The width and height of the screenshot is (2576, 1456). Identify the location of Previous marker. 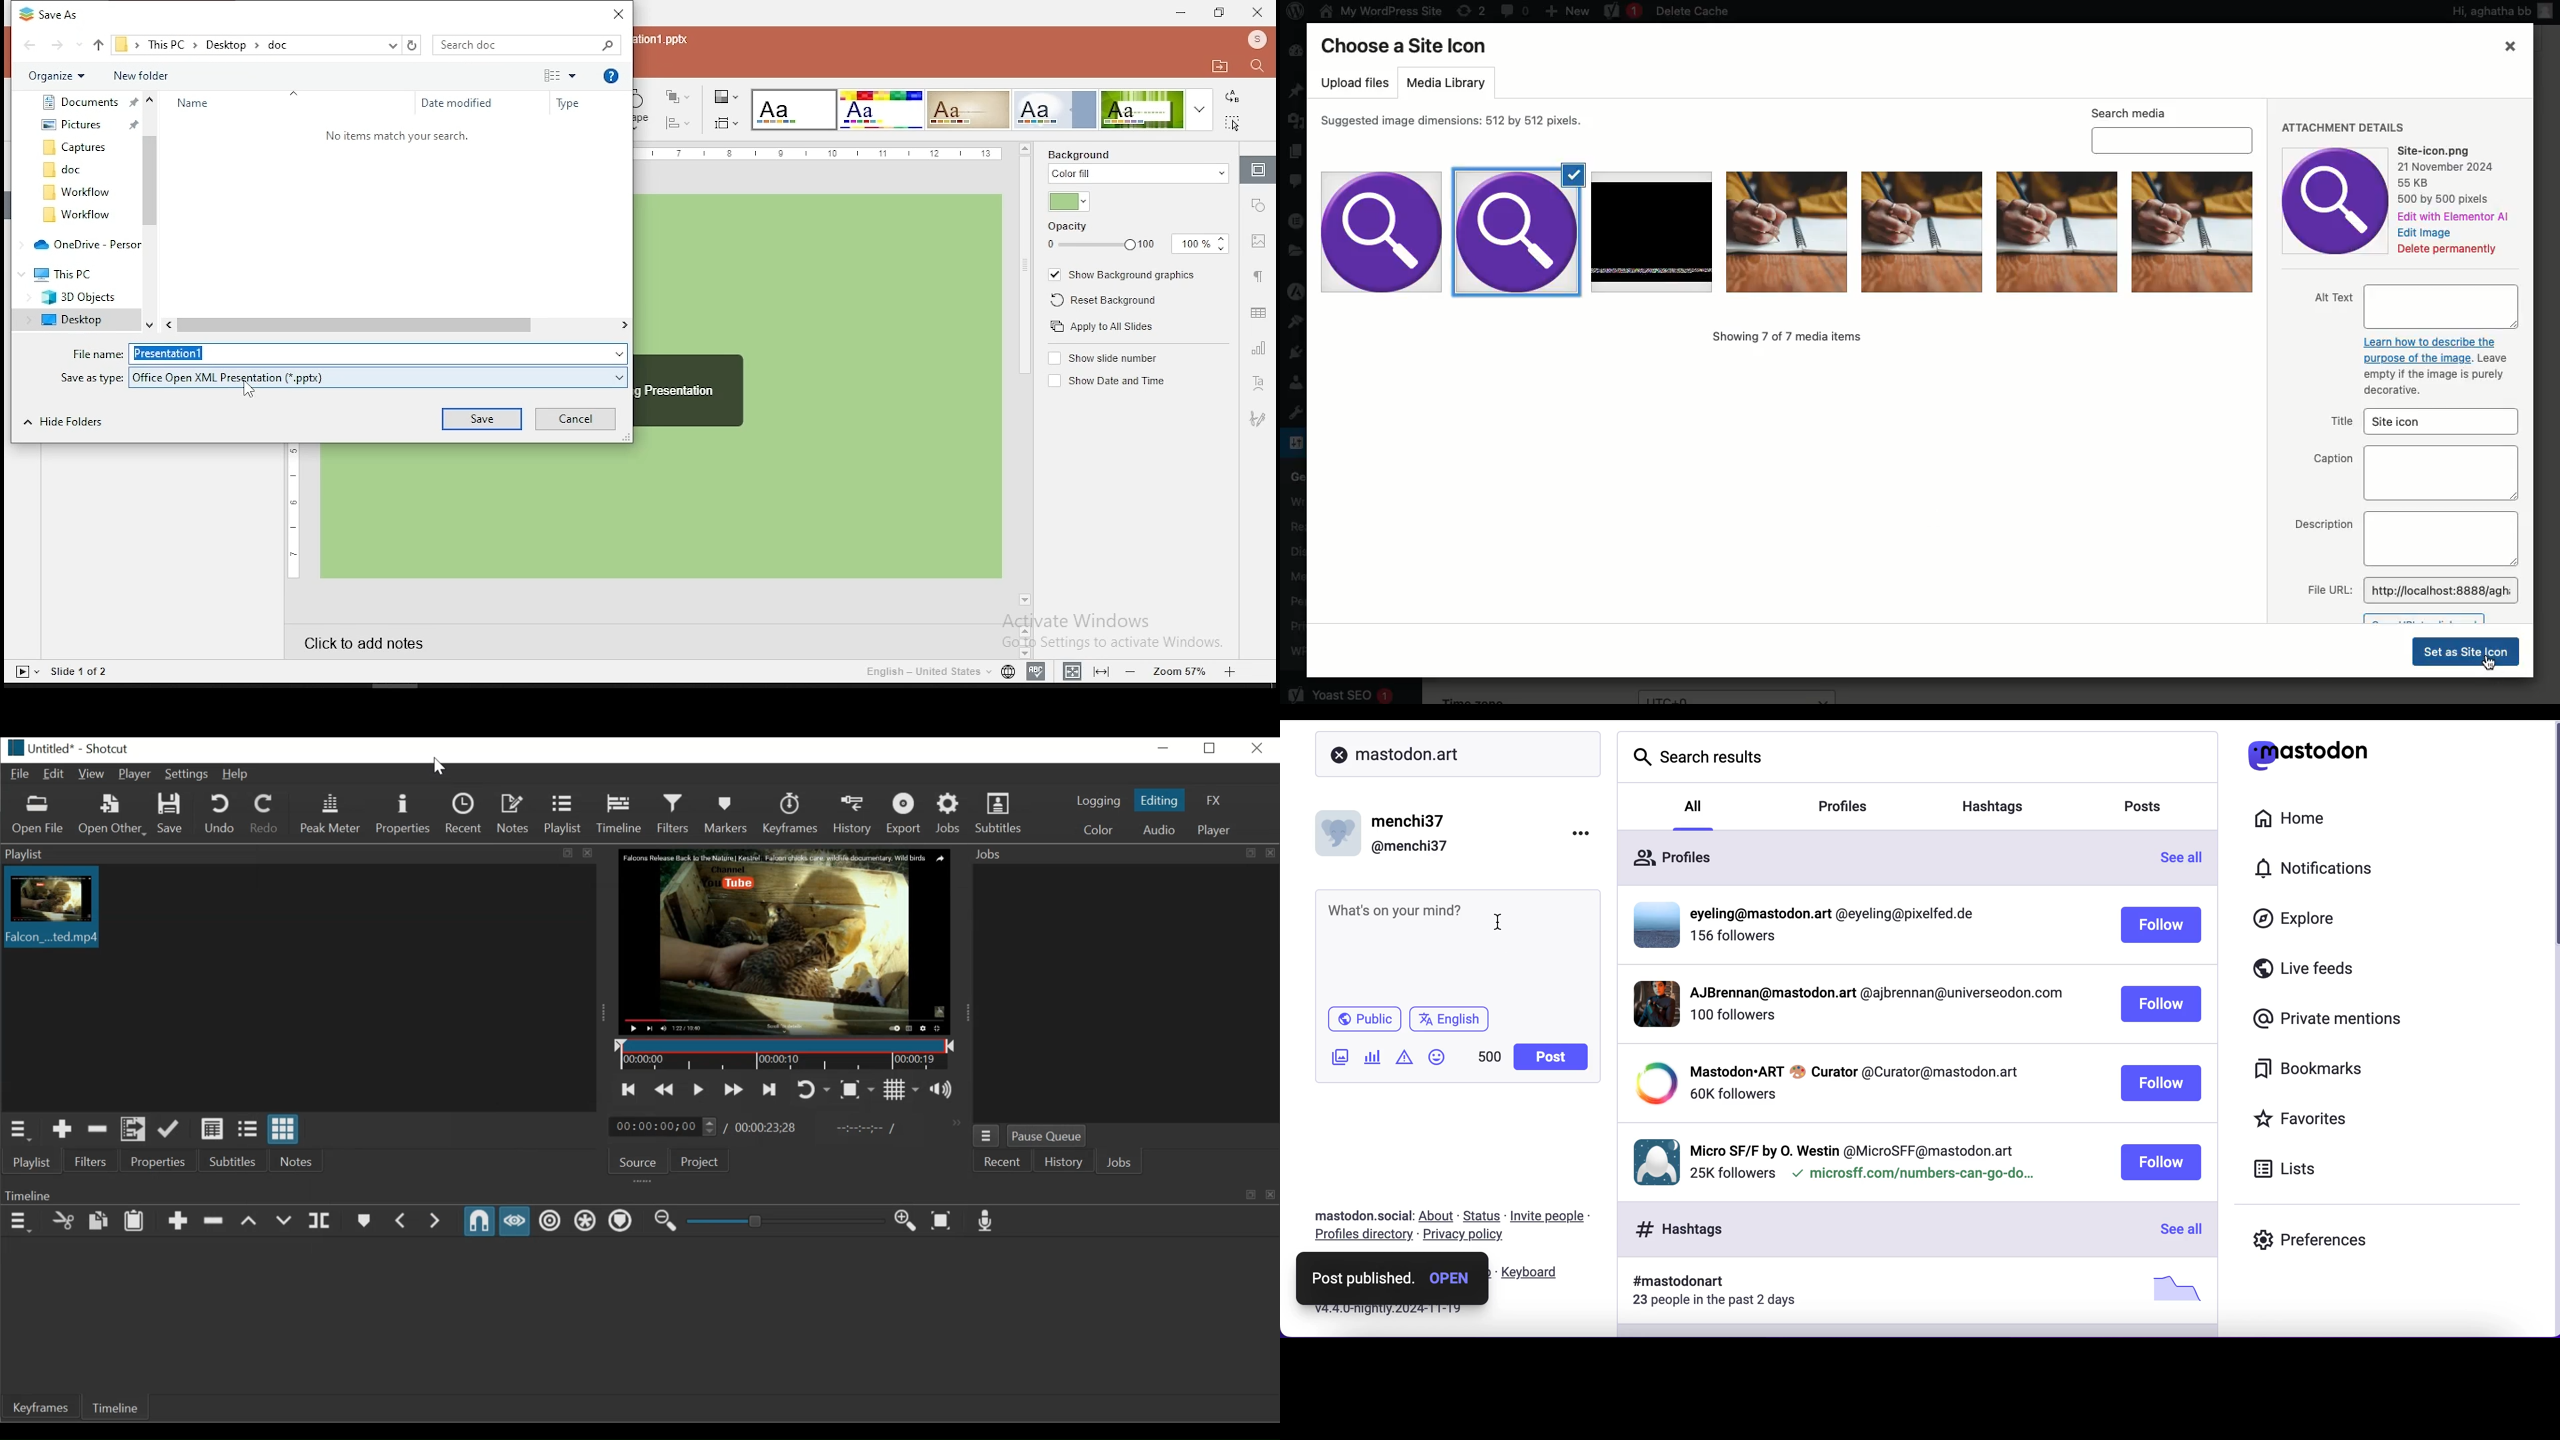
(405, 1221).